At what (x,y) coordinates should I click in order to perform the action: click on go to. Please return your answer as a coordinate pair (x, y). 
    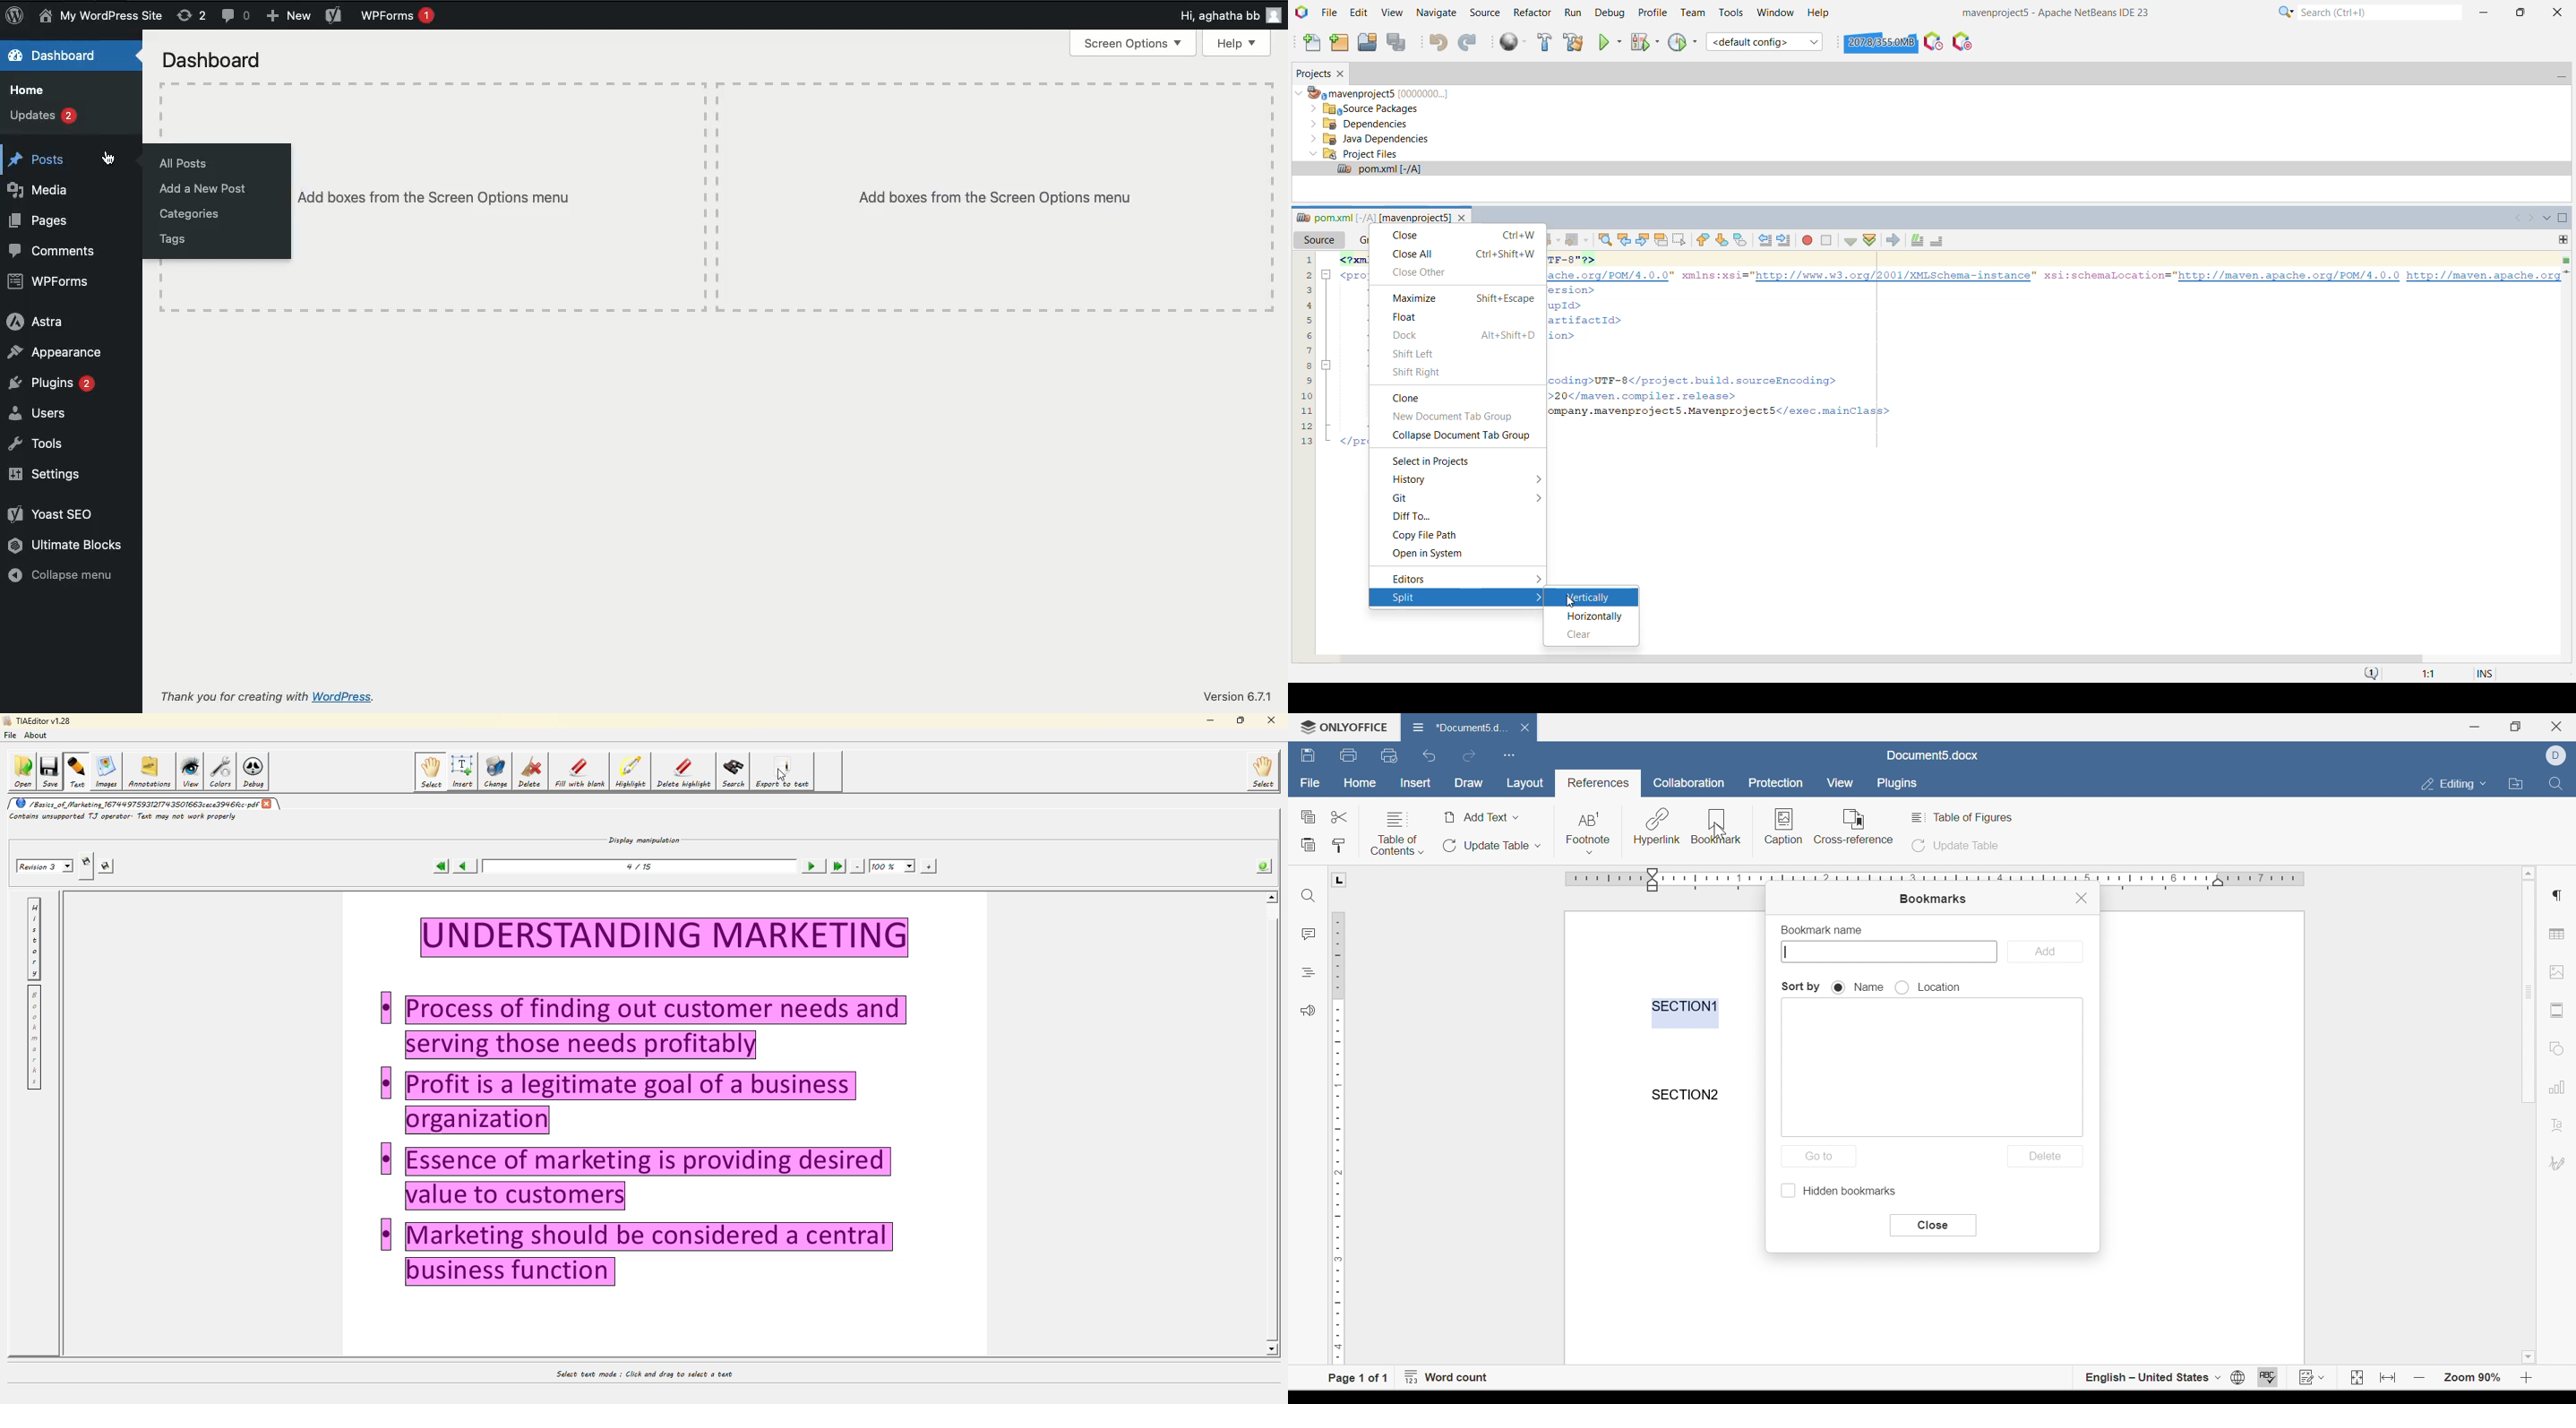
    Looking at the image, I should click on (1823, 1158).